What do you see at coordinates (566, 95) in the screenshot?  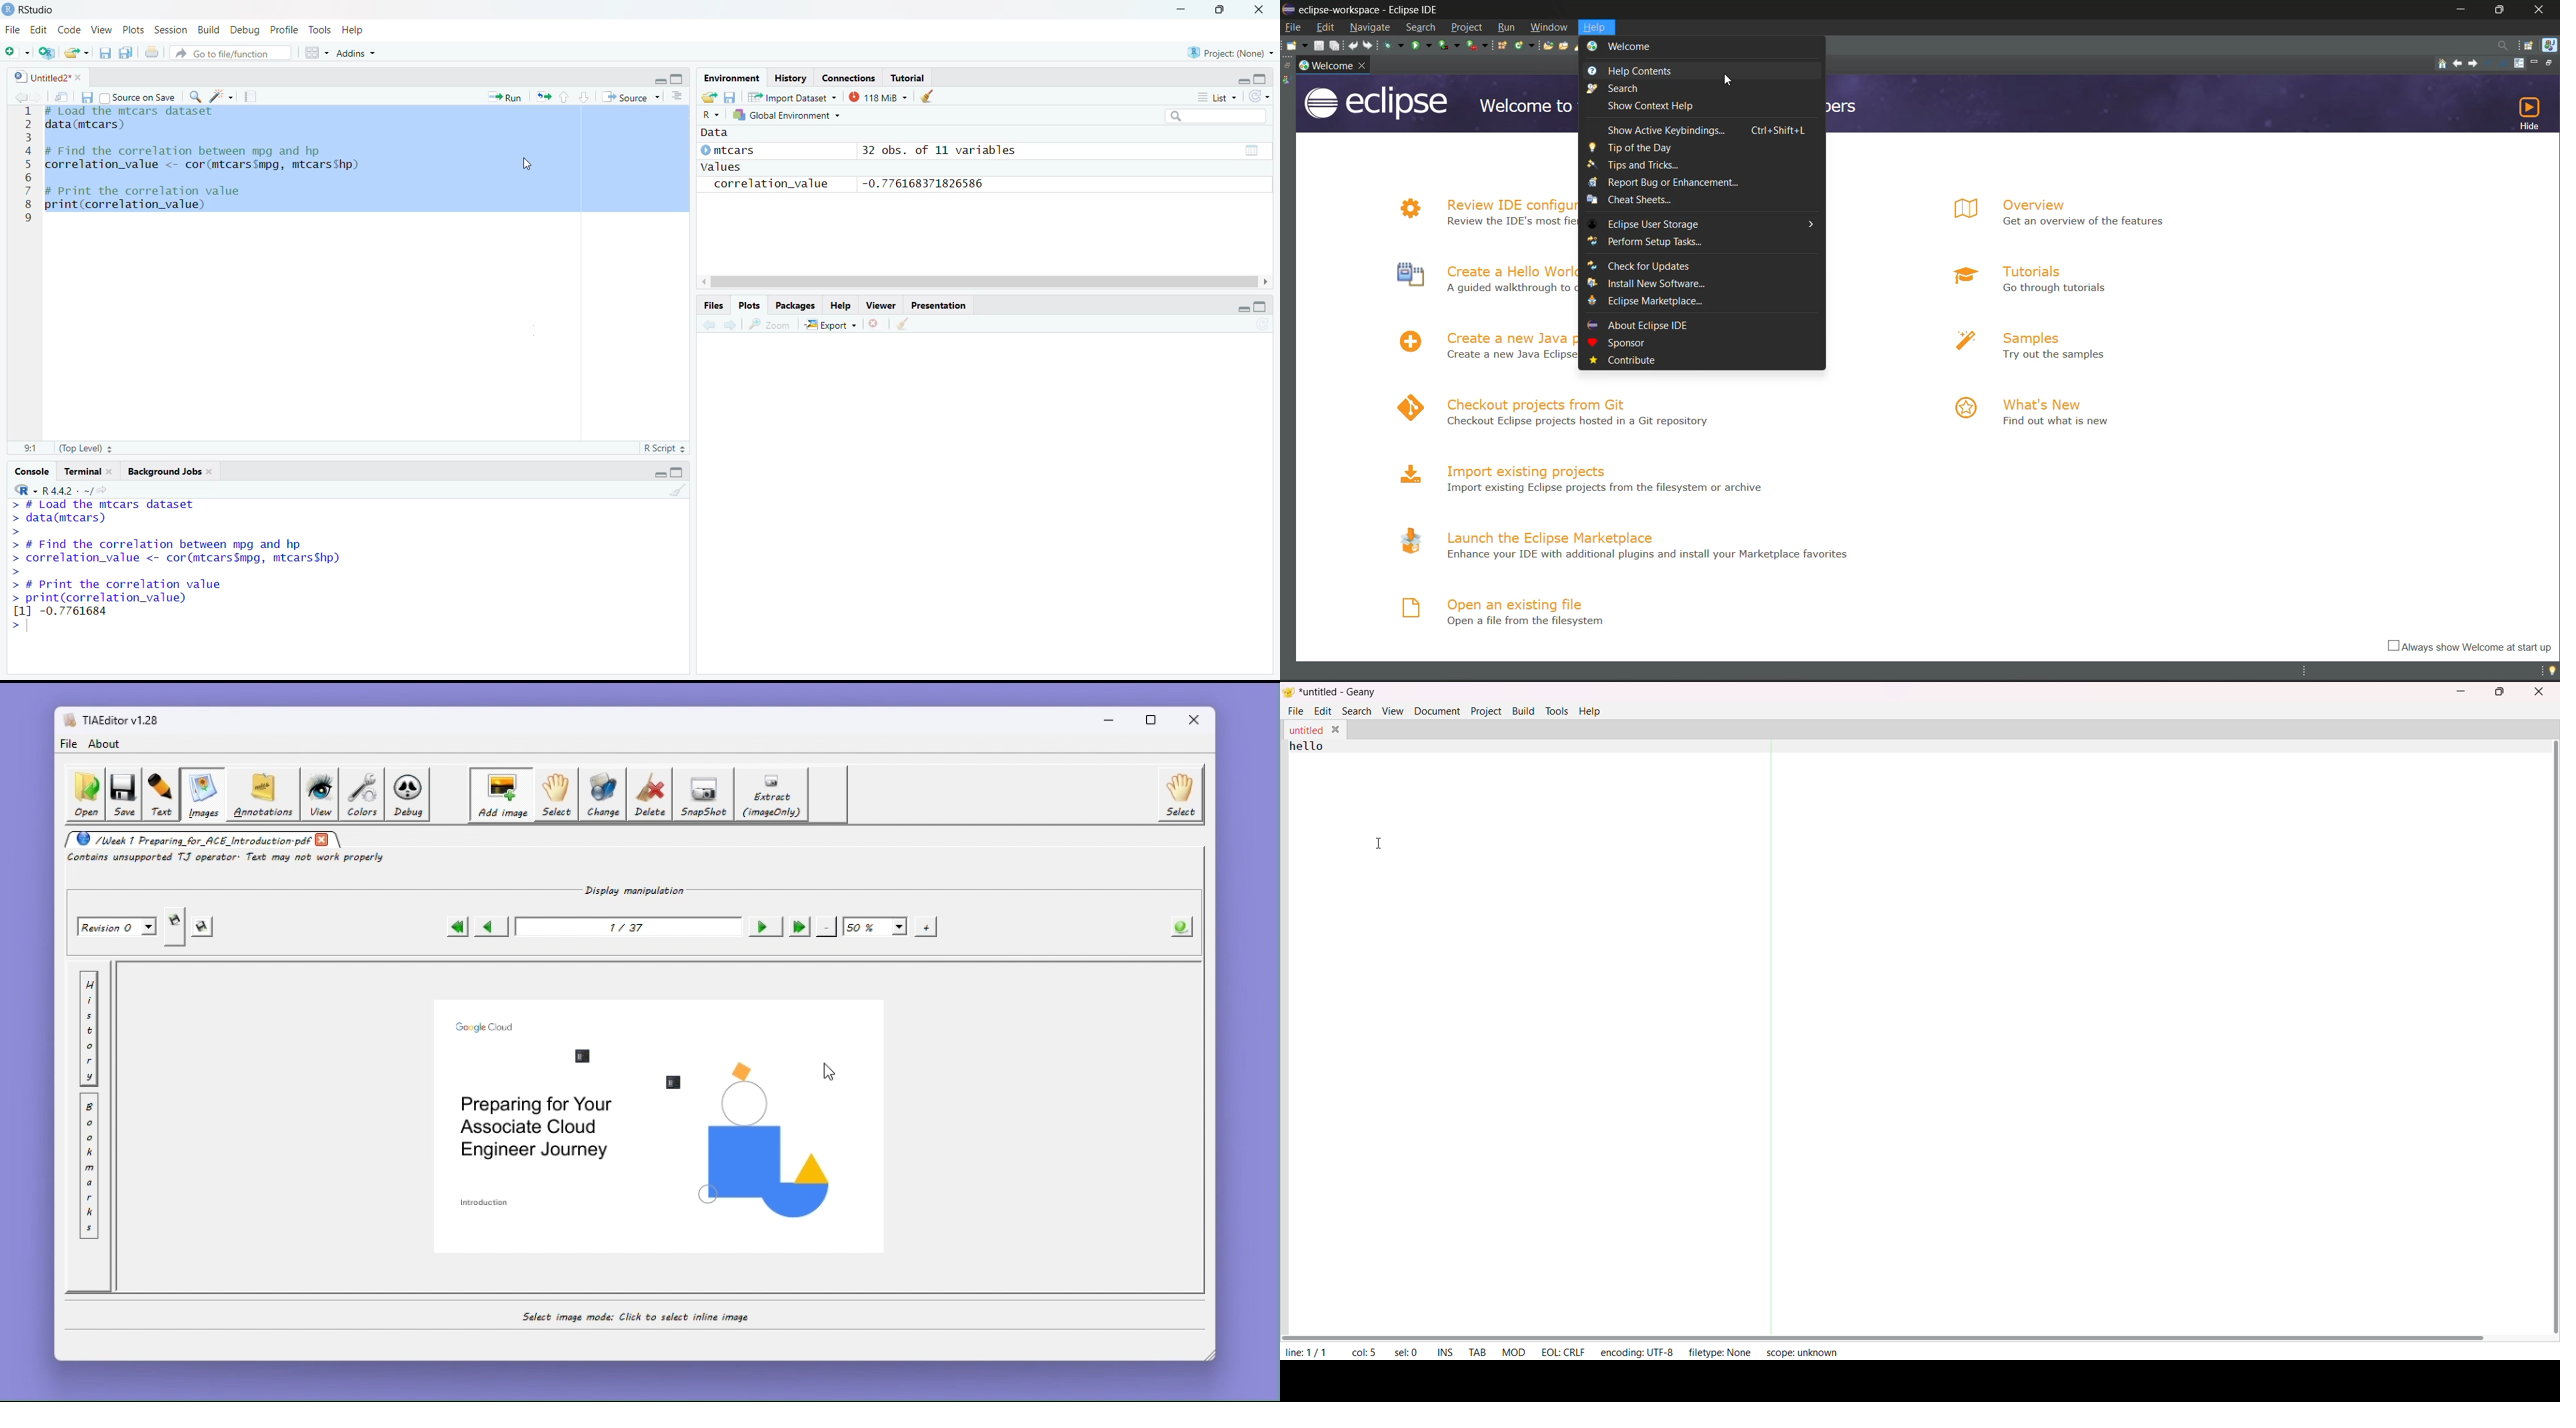 I see `Go to previous section/chunk (Ctrl + PgUp)` at bounding box center [566, 95].